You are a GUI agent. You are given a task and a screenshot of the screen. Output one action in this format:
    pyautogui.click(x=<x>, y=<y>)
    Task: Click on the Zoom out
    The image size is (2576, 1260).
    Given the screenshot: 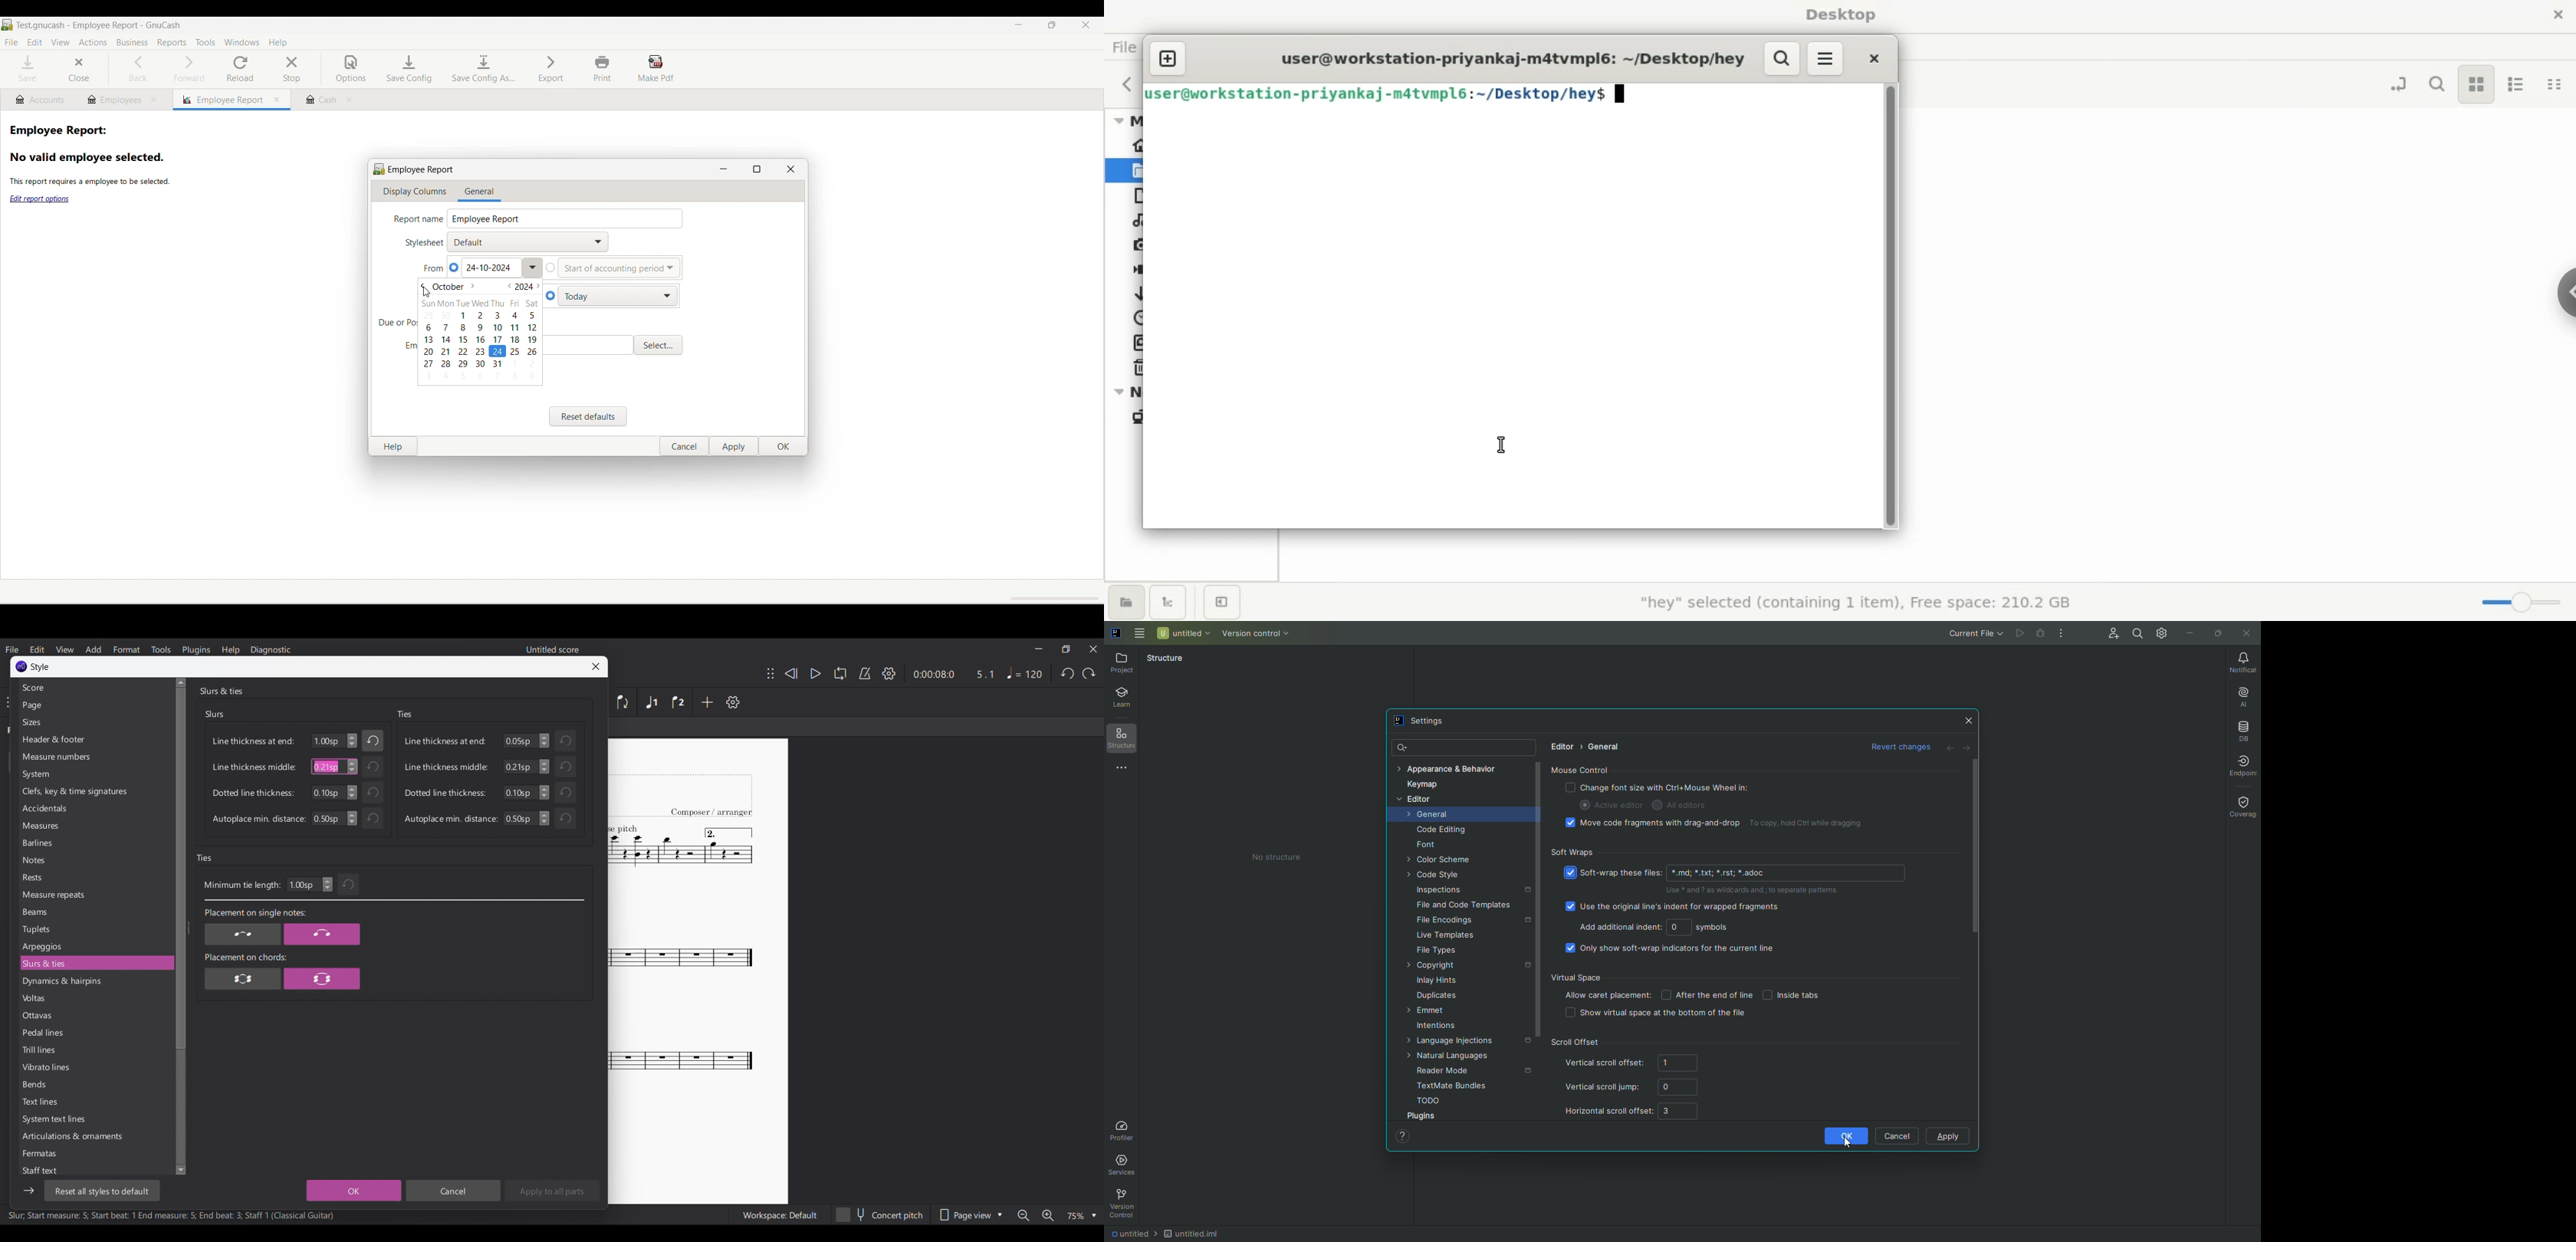 What is the action you would take?
    pyautogui.click(x=1024, y=1215)
    